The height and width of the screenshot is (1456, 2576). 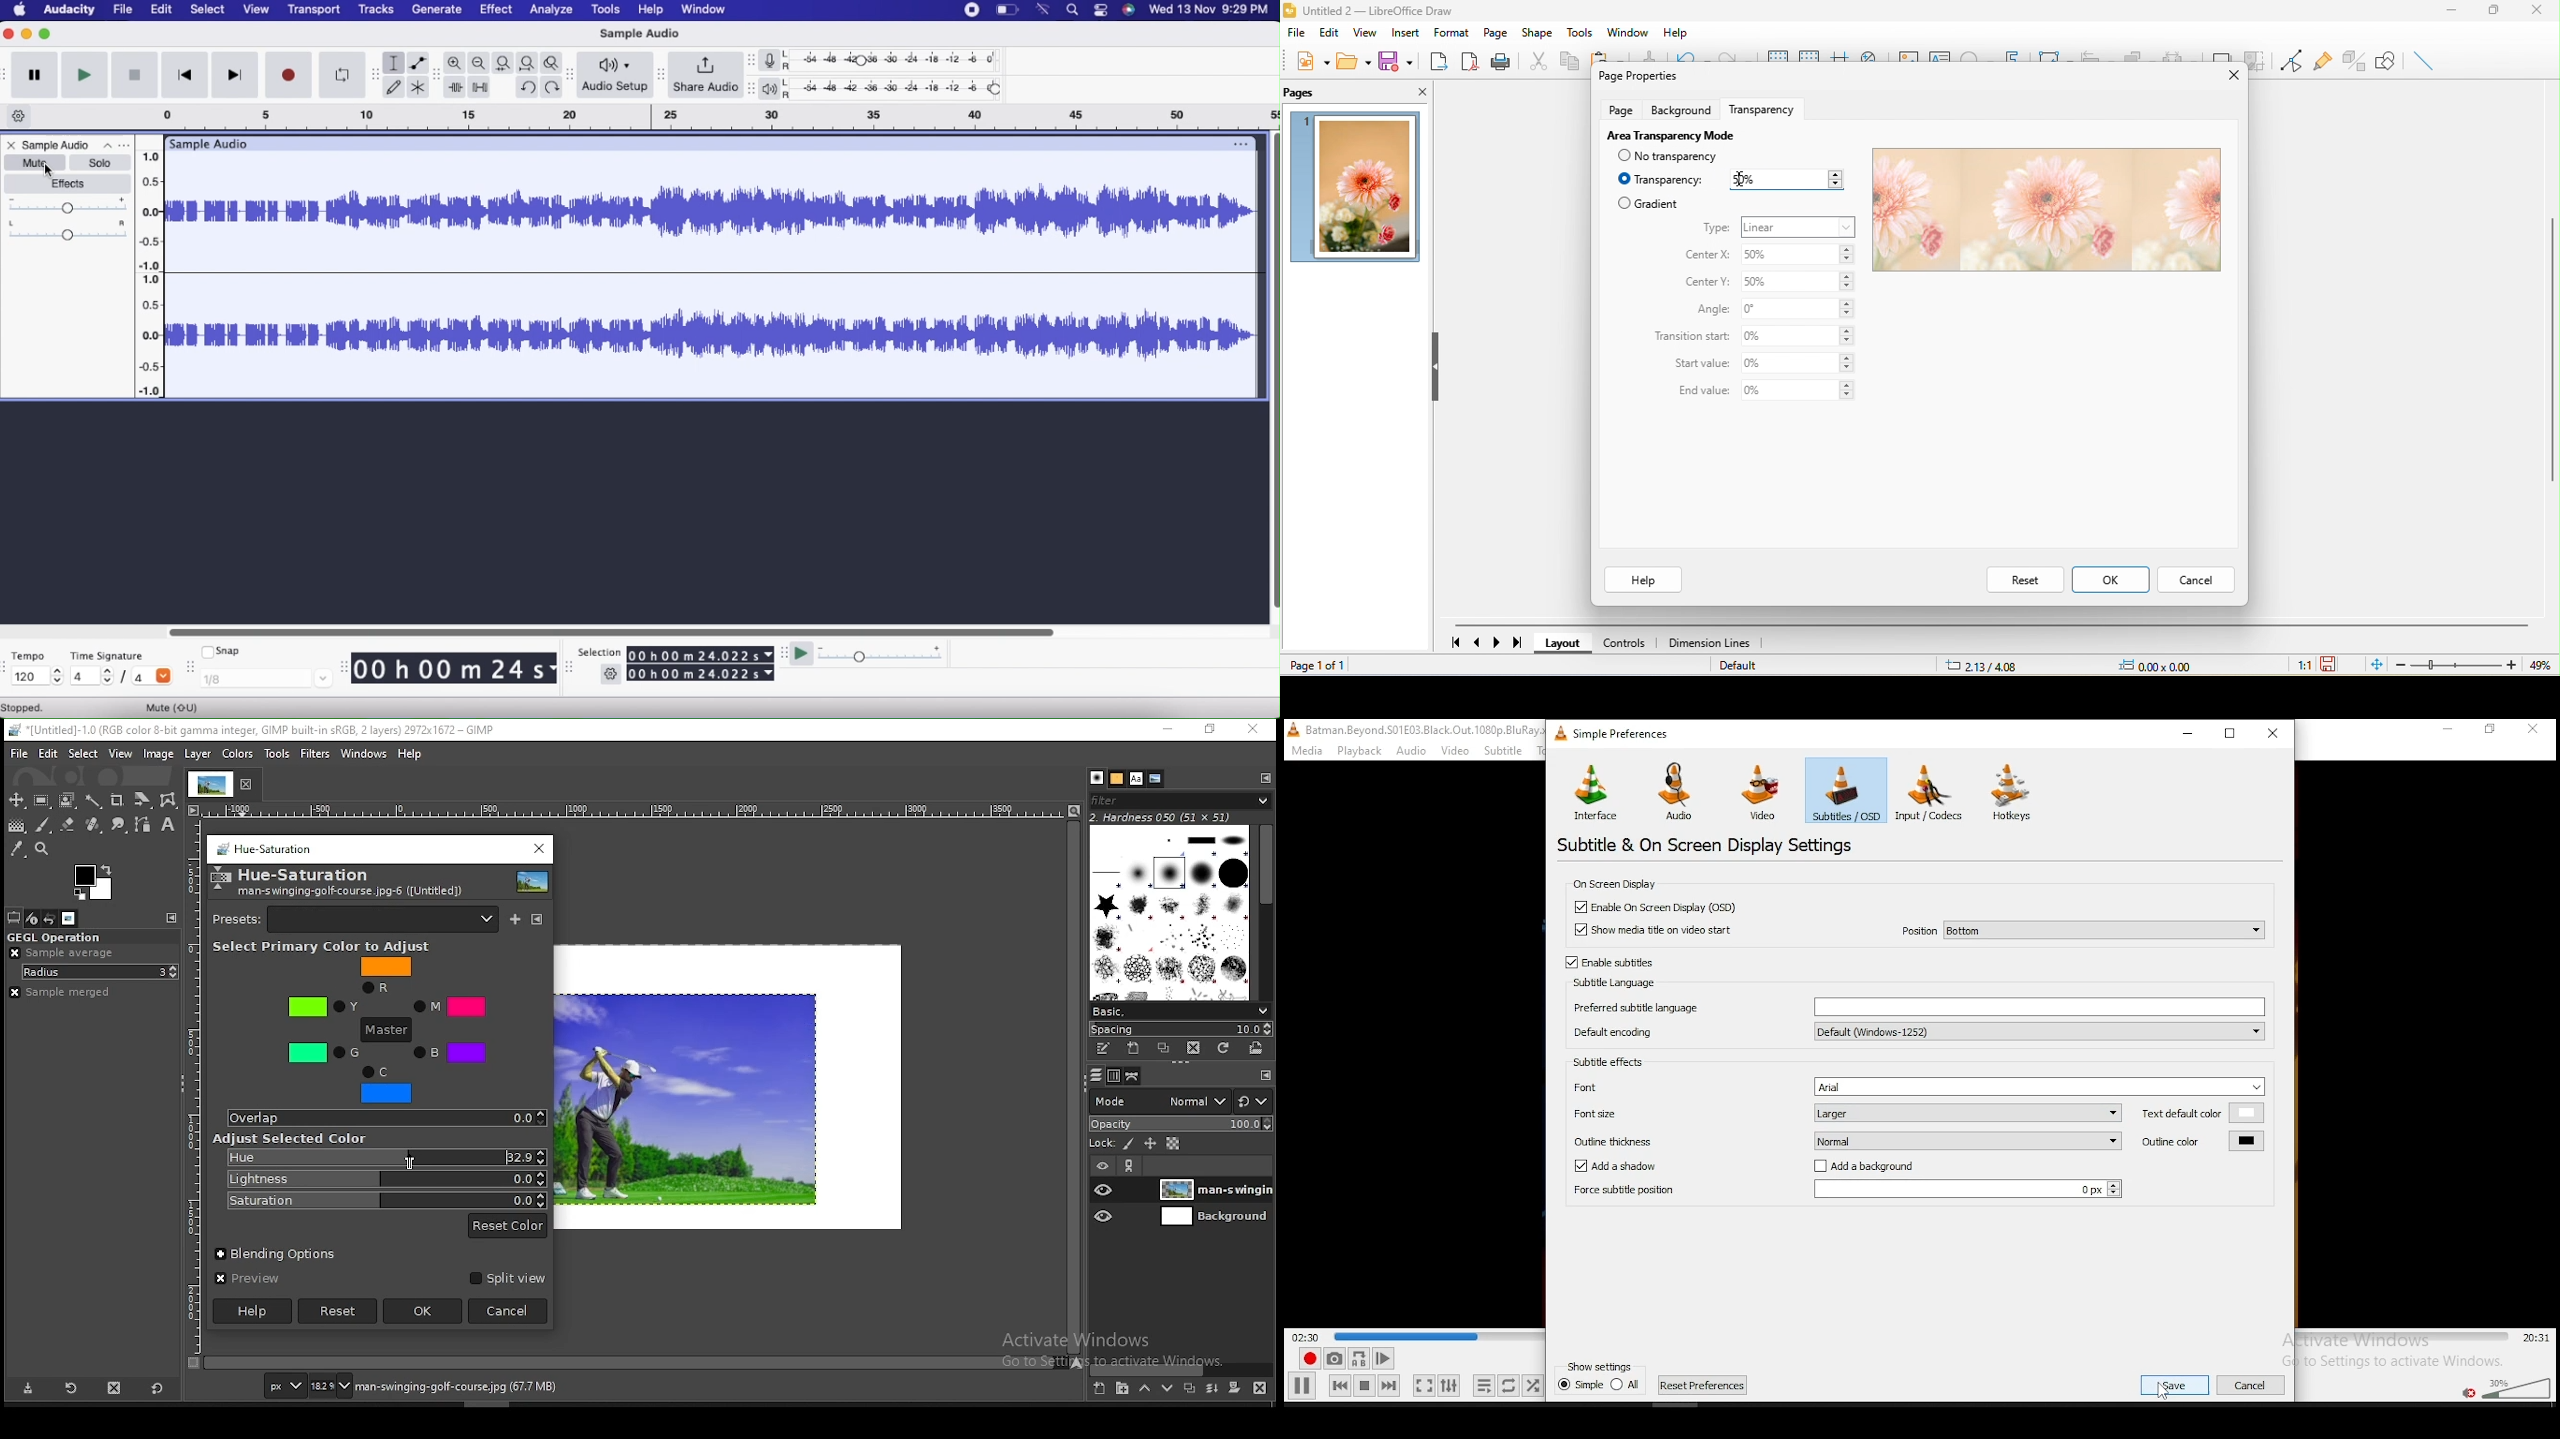 What do you see at coordinates (323, 1053) in the screenshot?
I see `G` at bounding box center [323, 1053].